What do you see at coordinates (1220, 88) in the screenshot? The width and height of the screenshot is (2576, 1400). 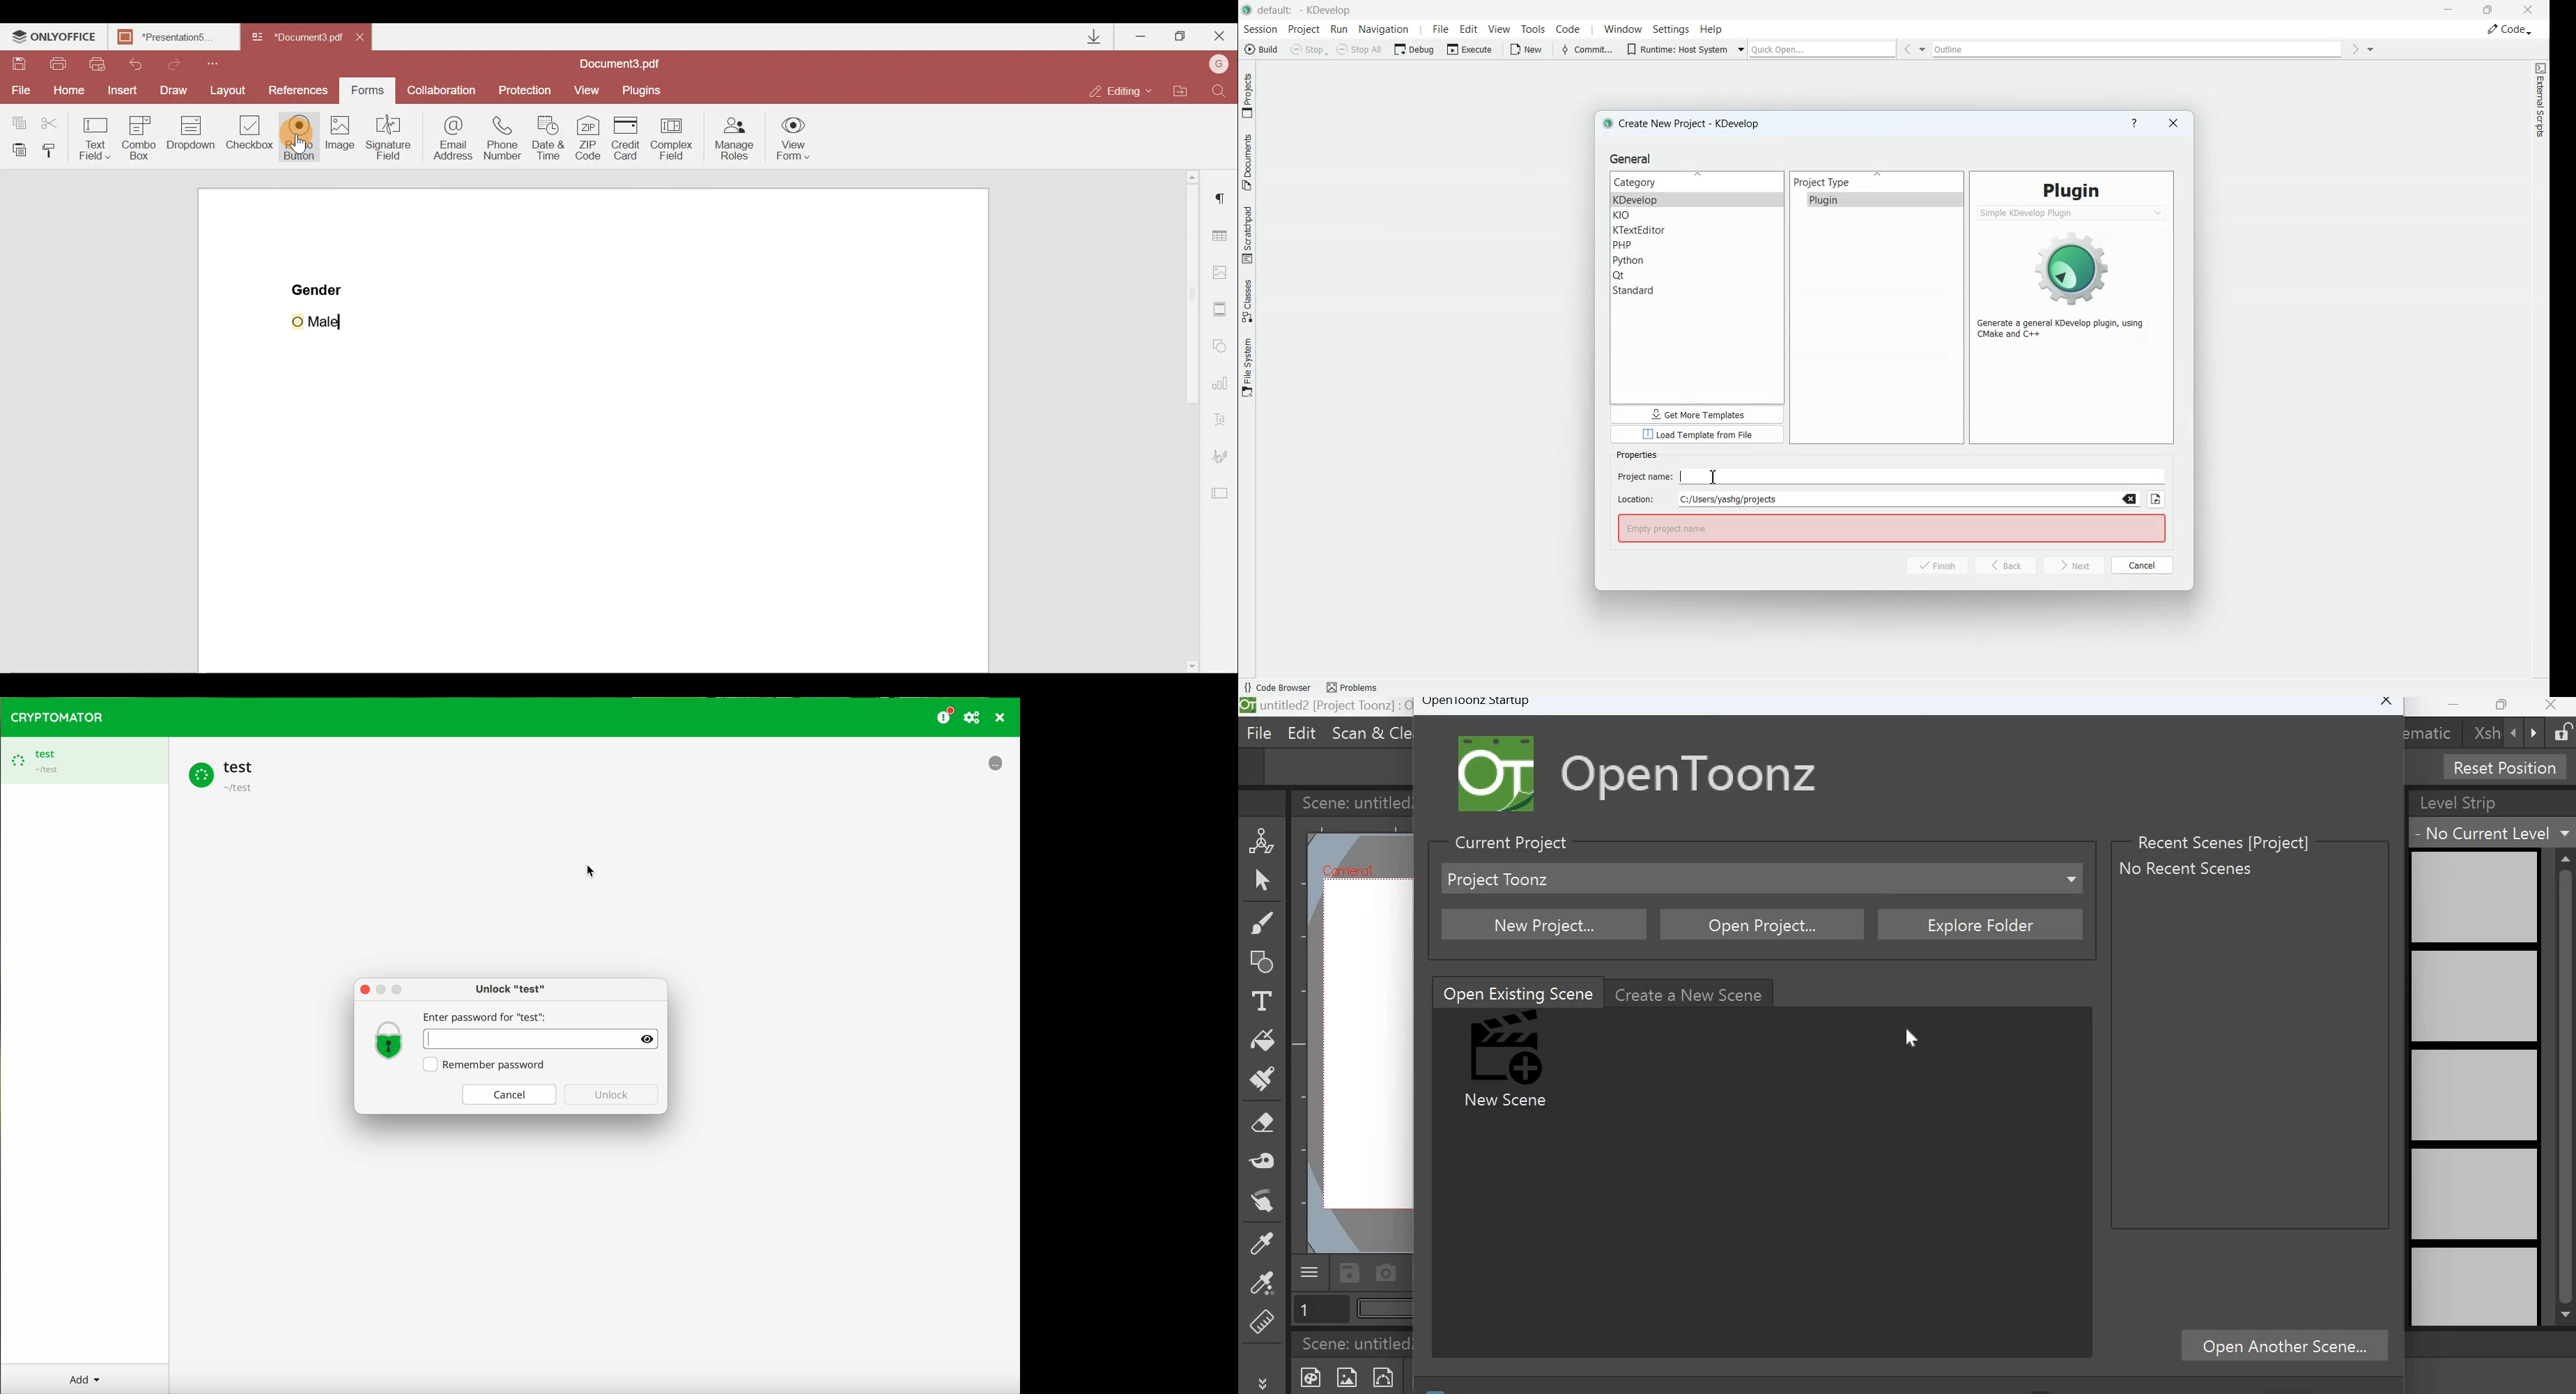 I see `Find` at bounding box center [1220, 88].